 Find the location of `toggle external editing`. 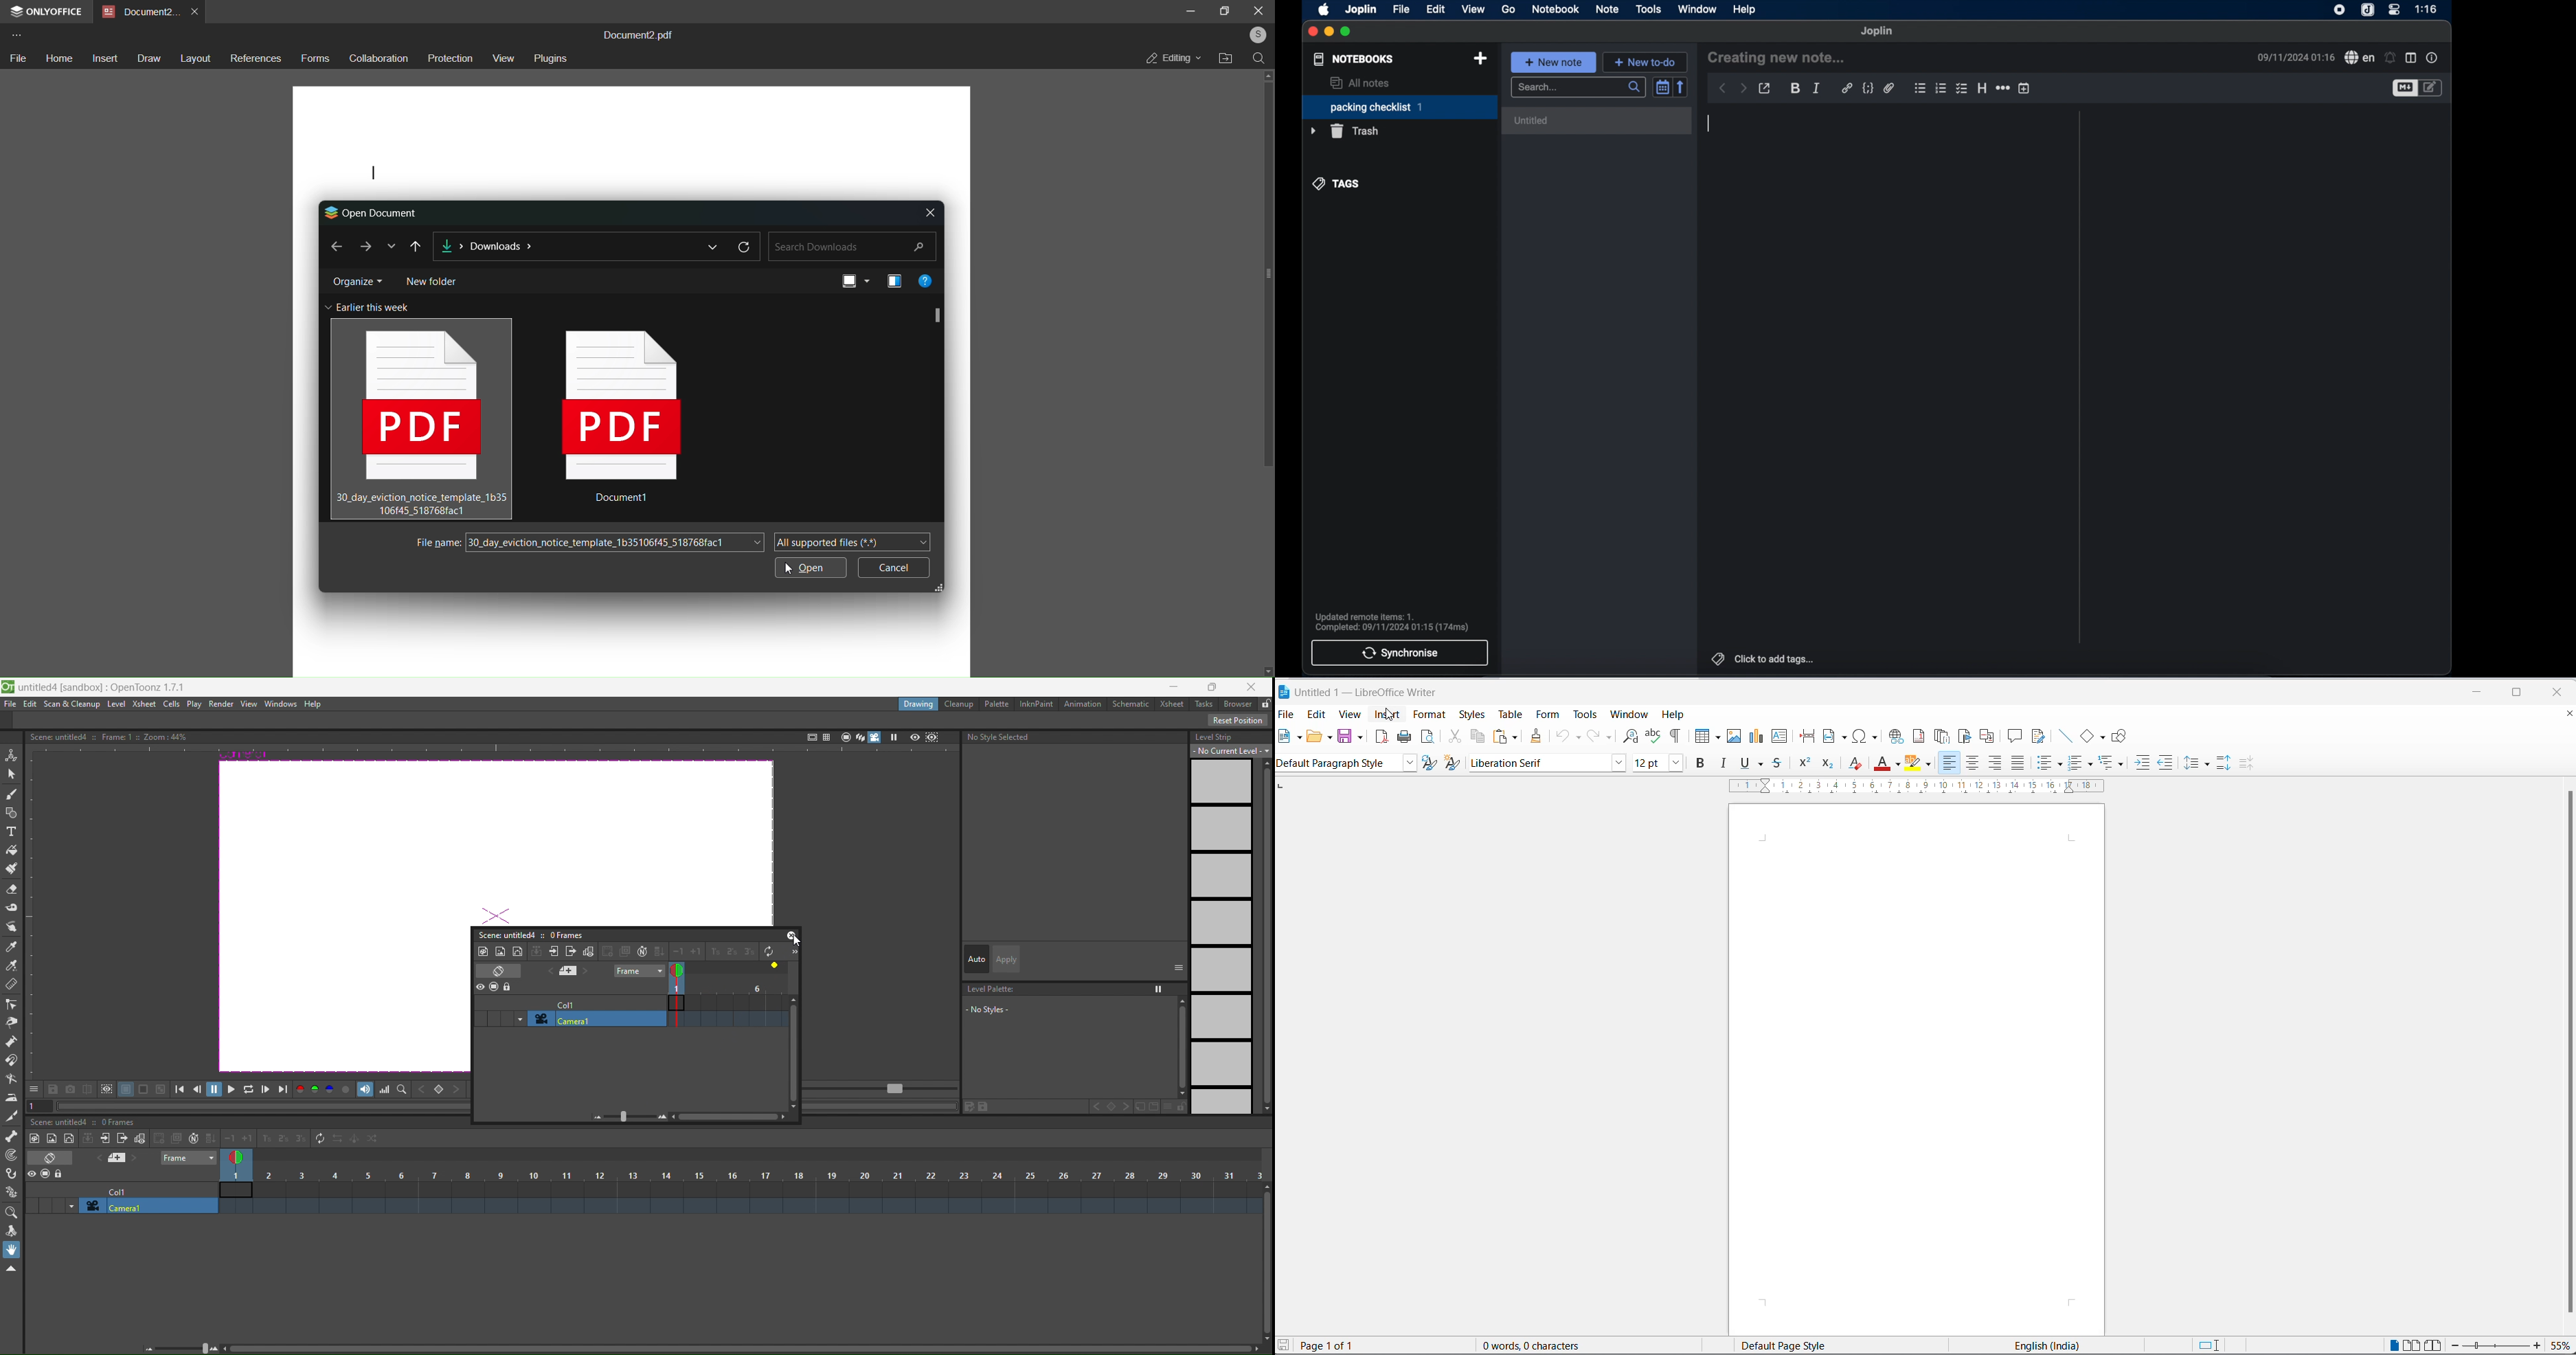

toggle external editing is located at coordinates (1765, 88).